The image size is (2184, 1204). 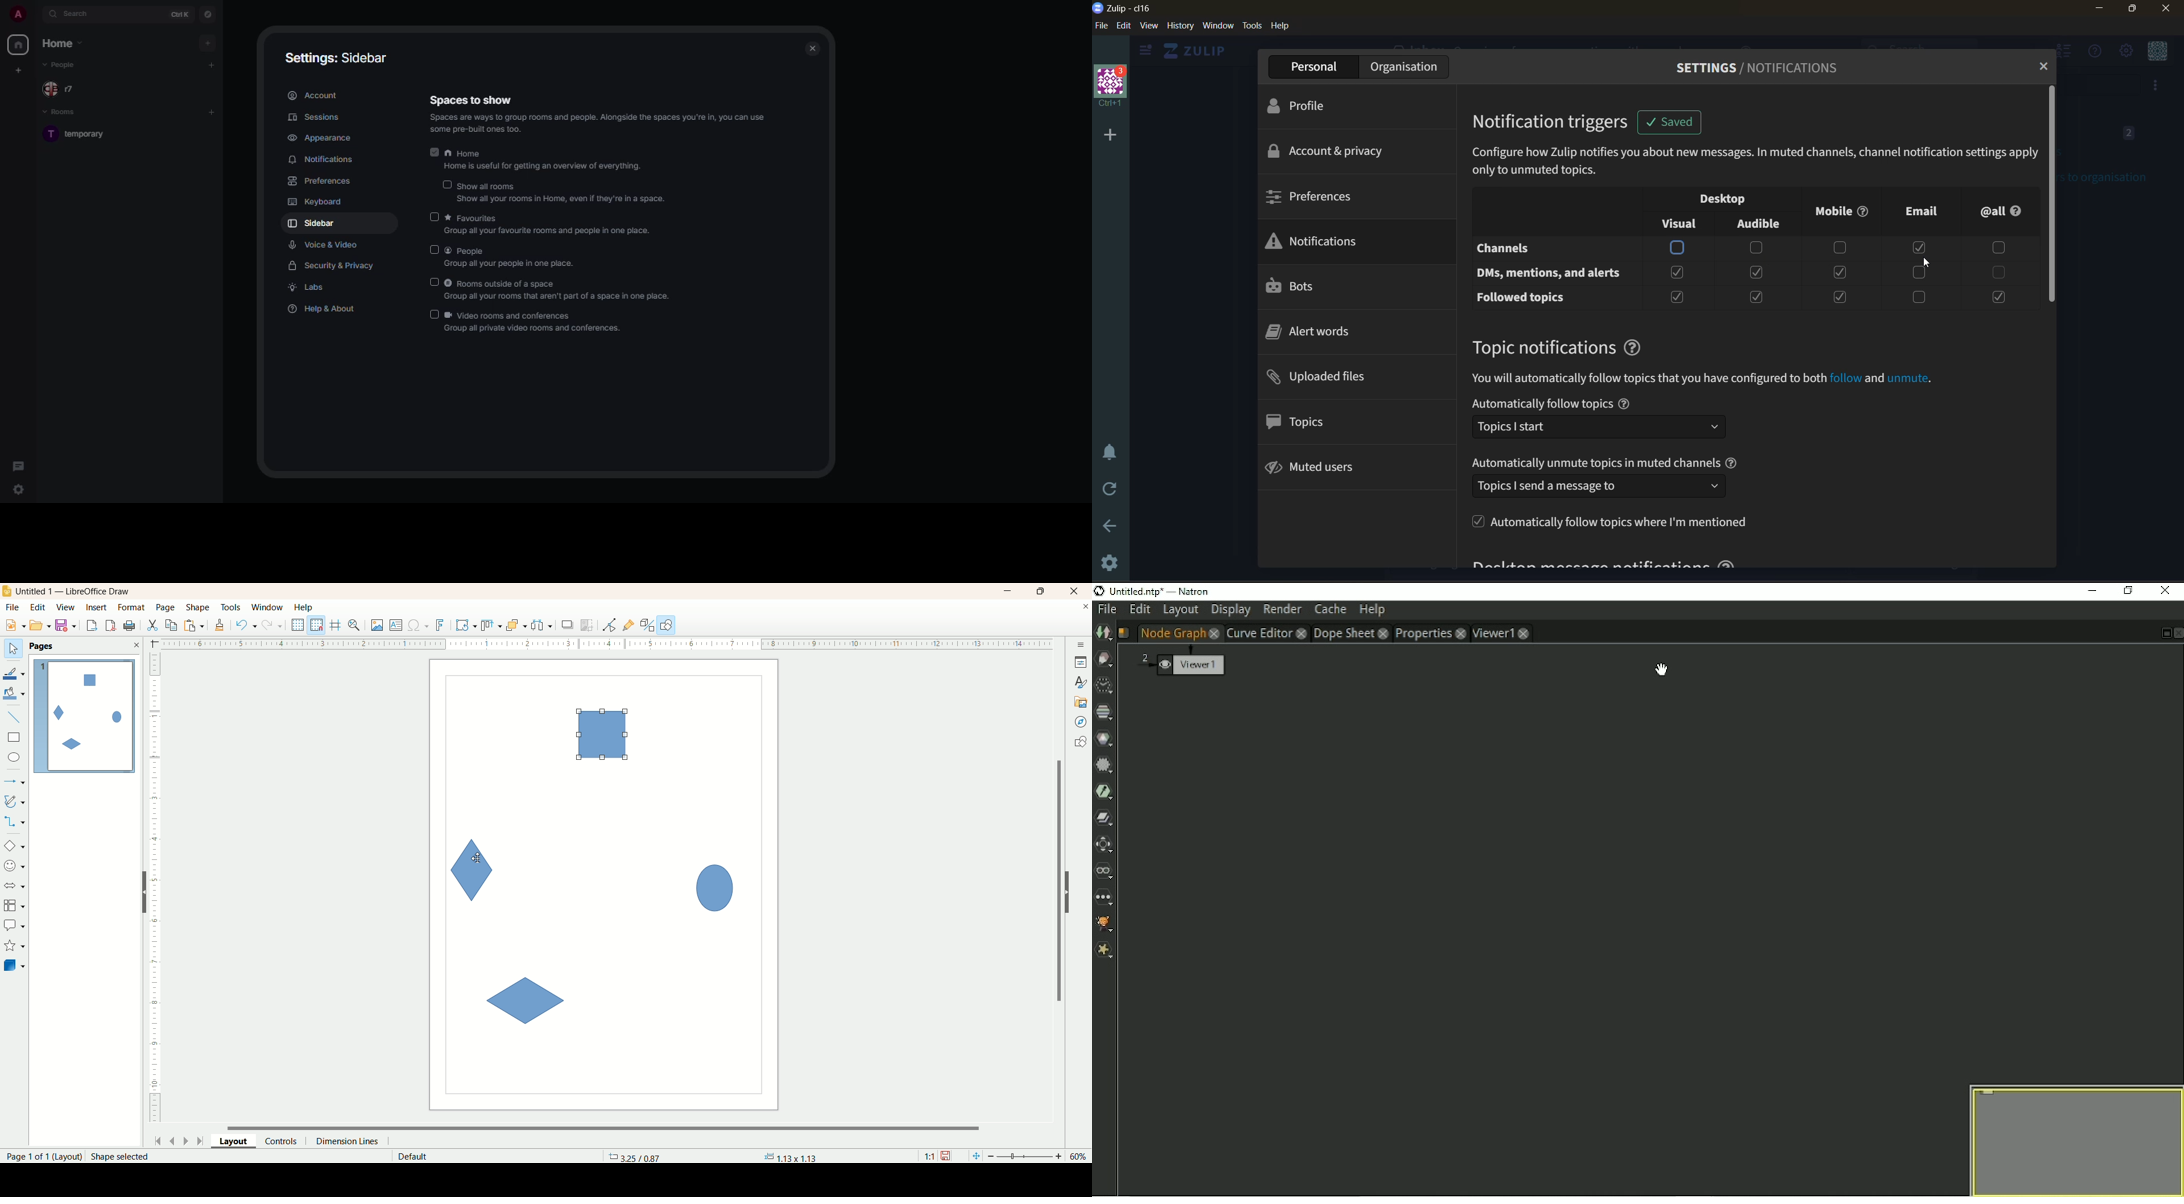 What do you see at coordinates (1128, 7) in the screenshot?
I see `organisation name and app name` at bounding box center [1128, 7].